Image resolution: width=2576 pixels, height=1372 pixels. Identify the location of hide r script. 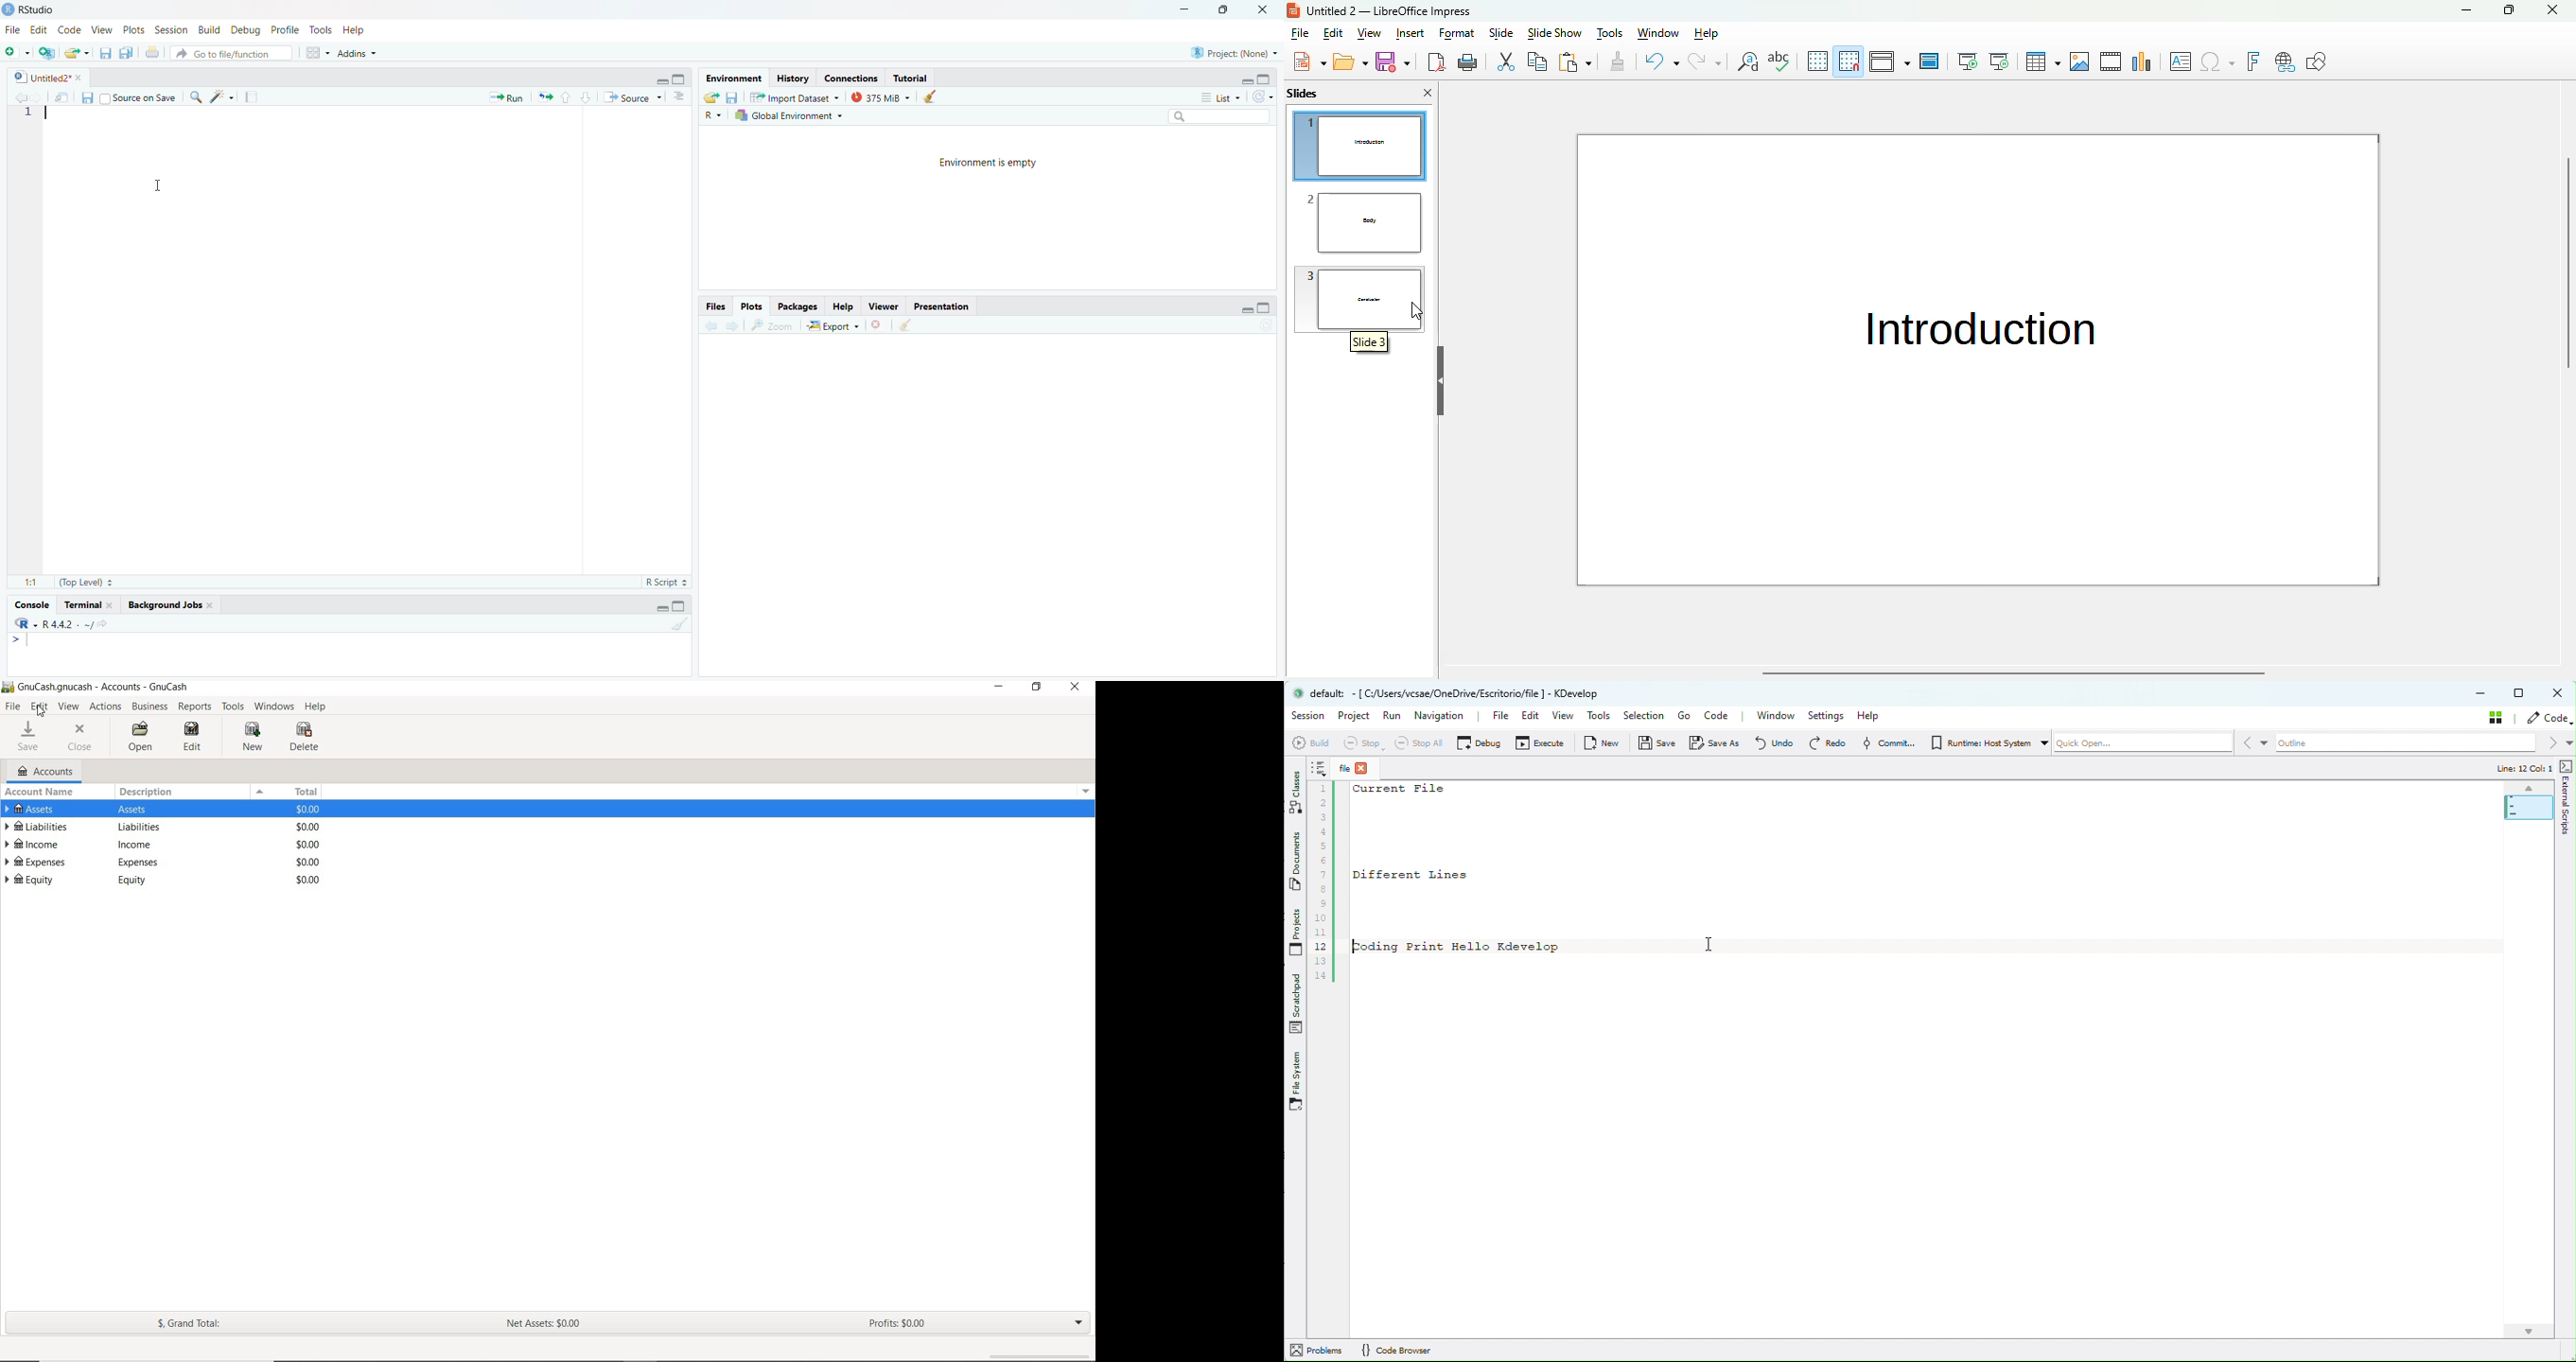
(660, 81).